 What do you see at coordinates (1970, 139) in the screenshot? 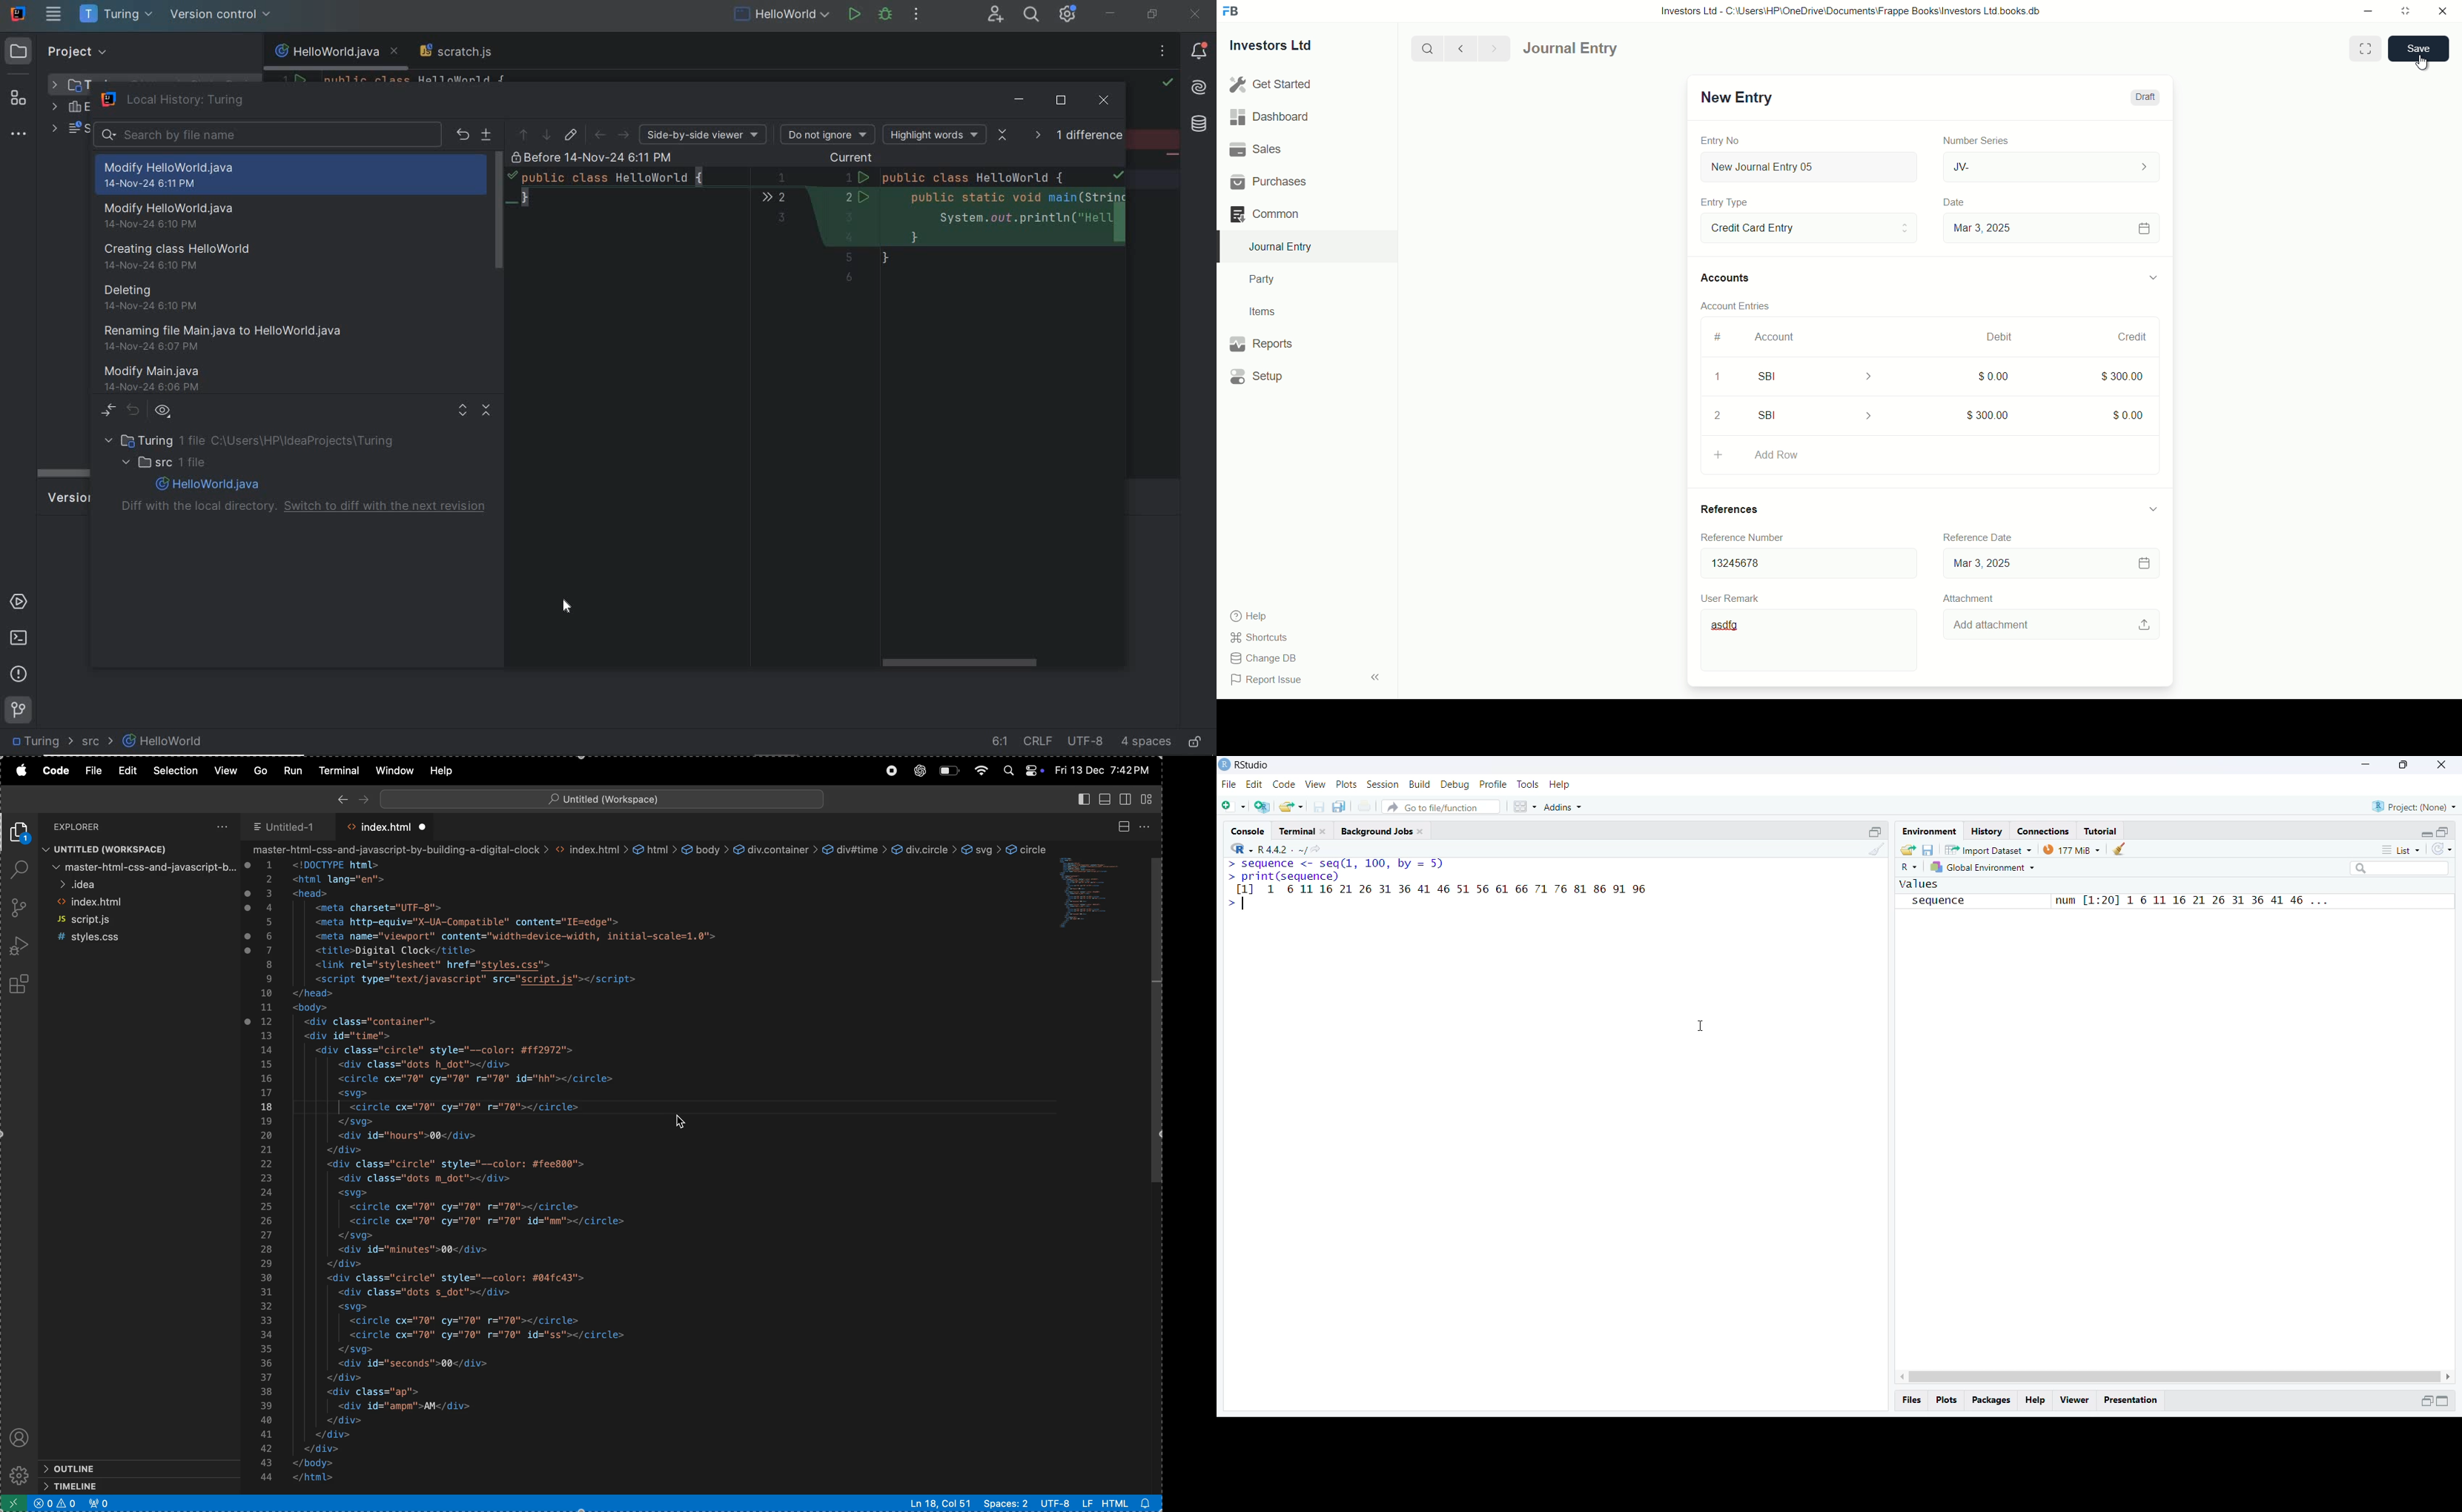
I see `Number Series` at bounding box center [1970, 139].